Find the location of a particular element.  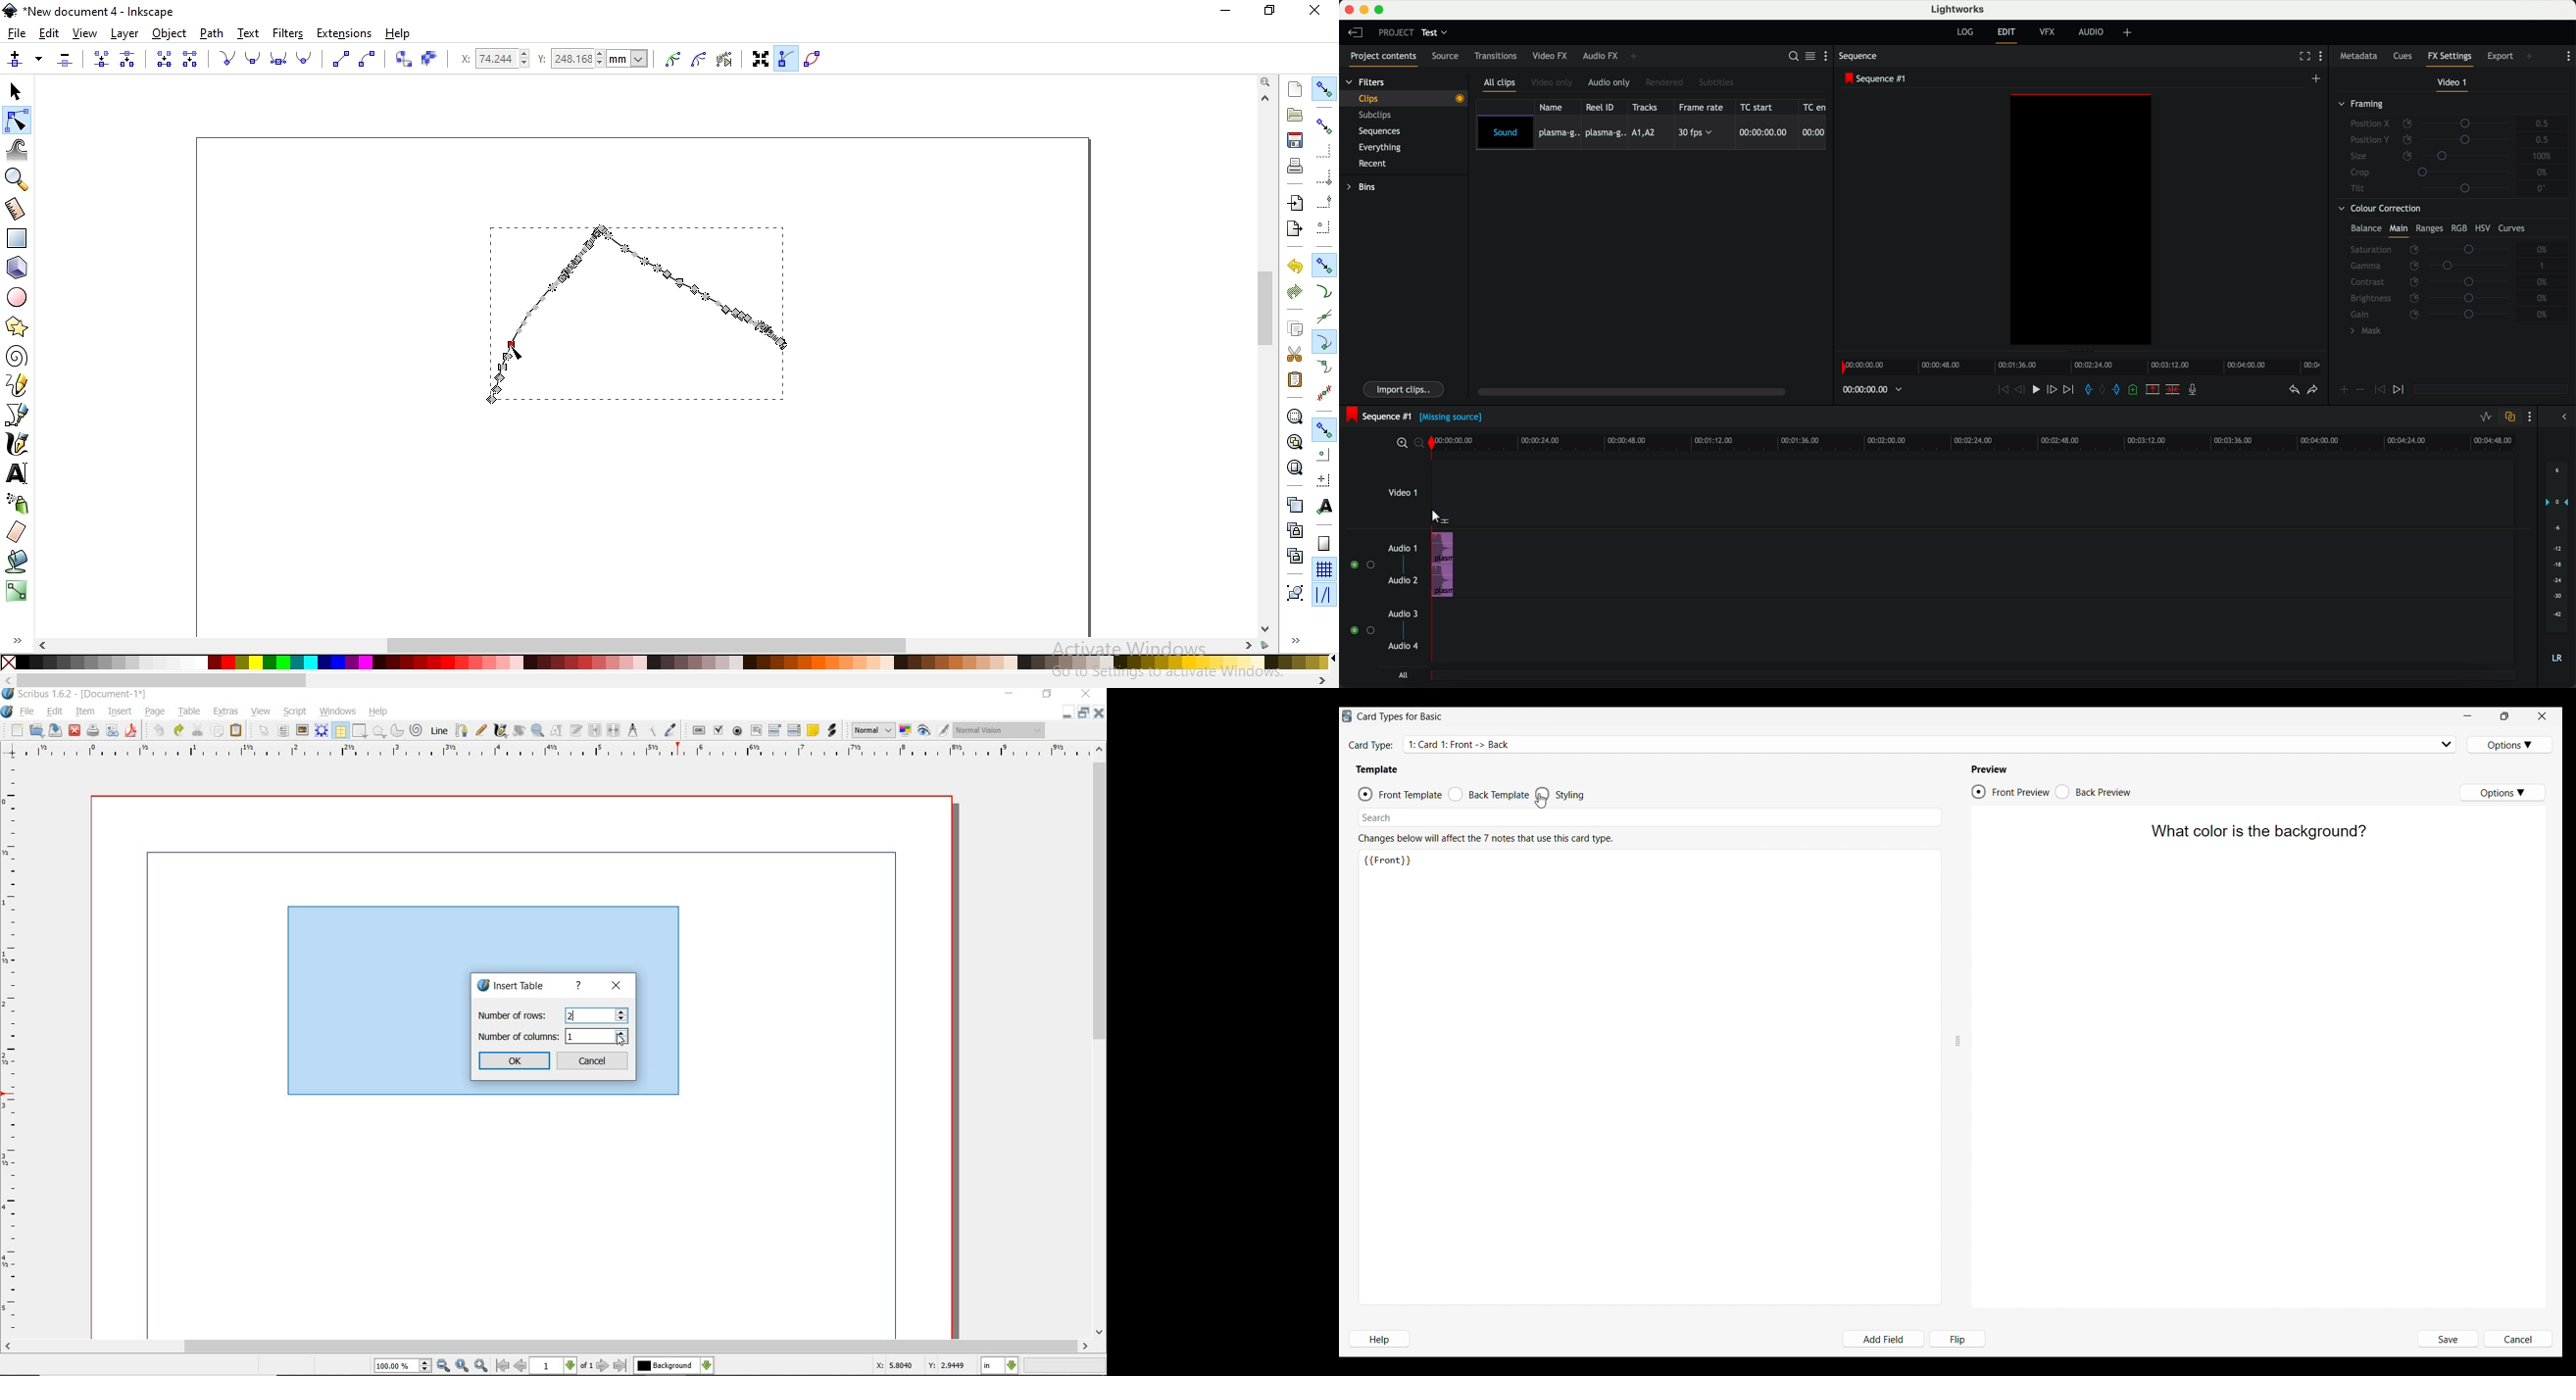

select and transform objects is located at coordinates (18, 92).